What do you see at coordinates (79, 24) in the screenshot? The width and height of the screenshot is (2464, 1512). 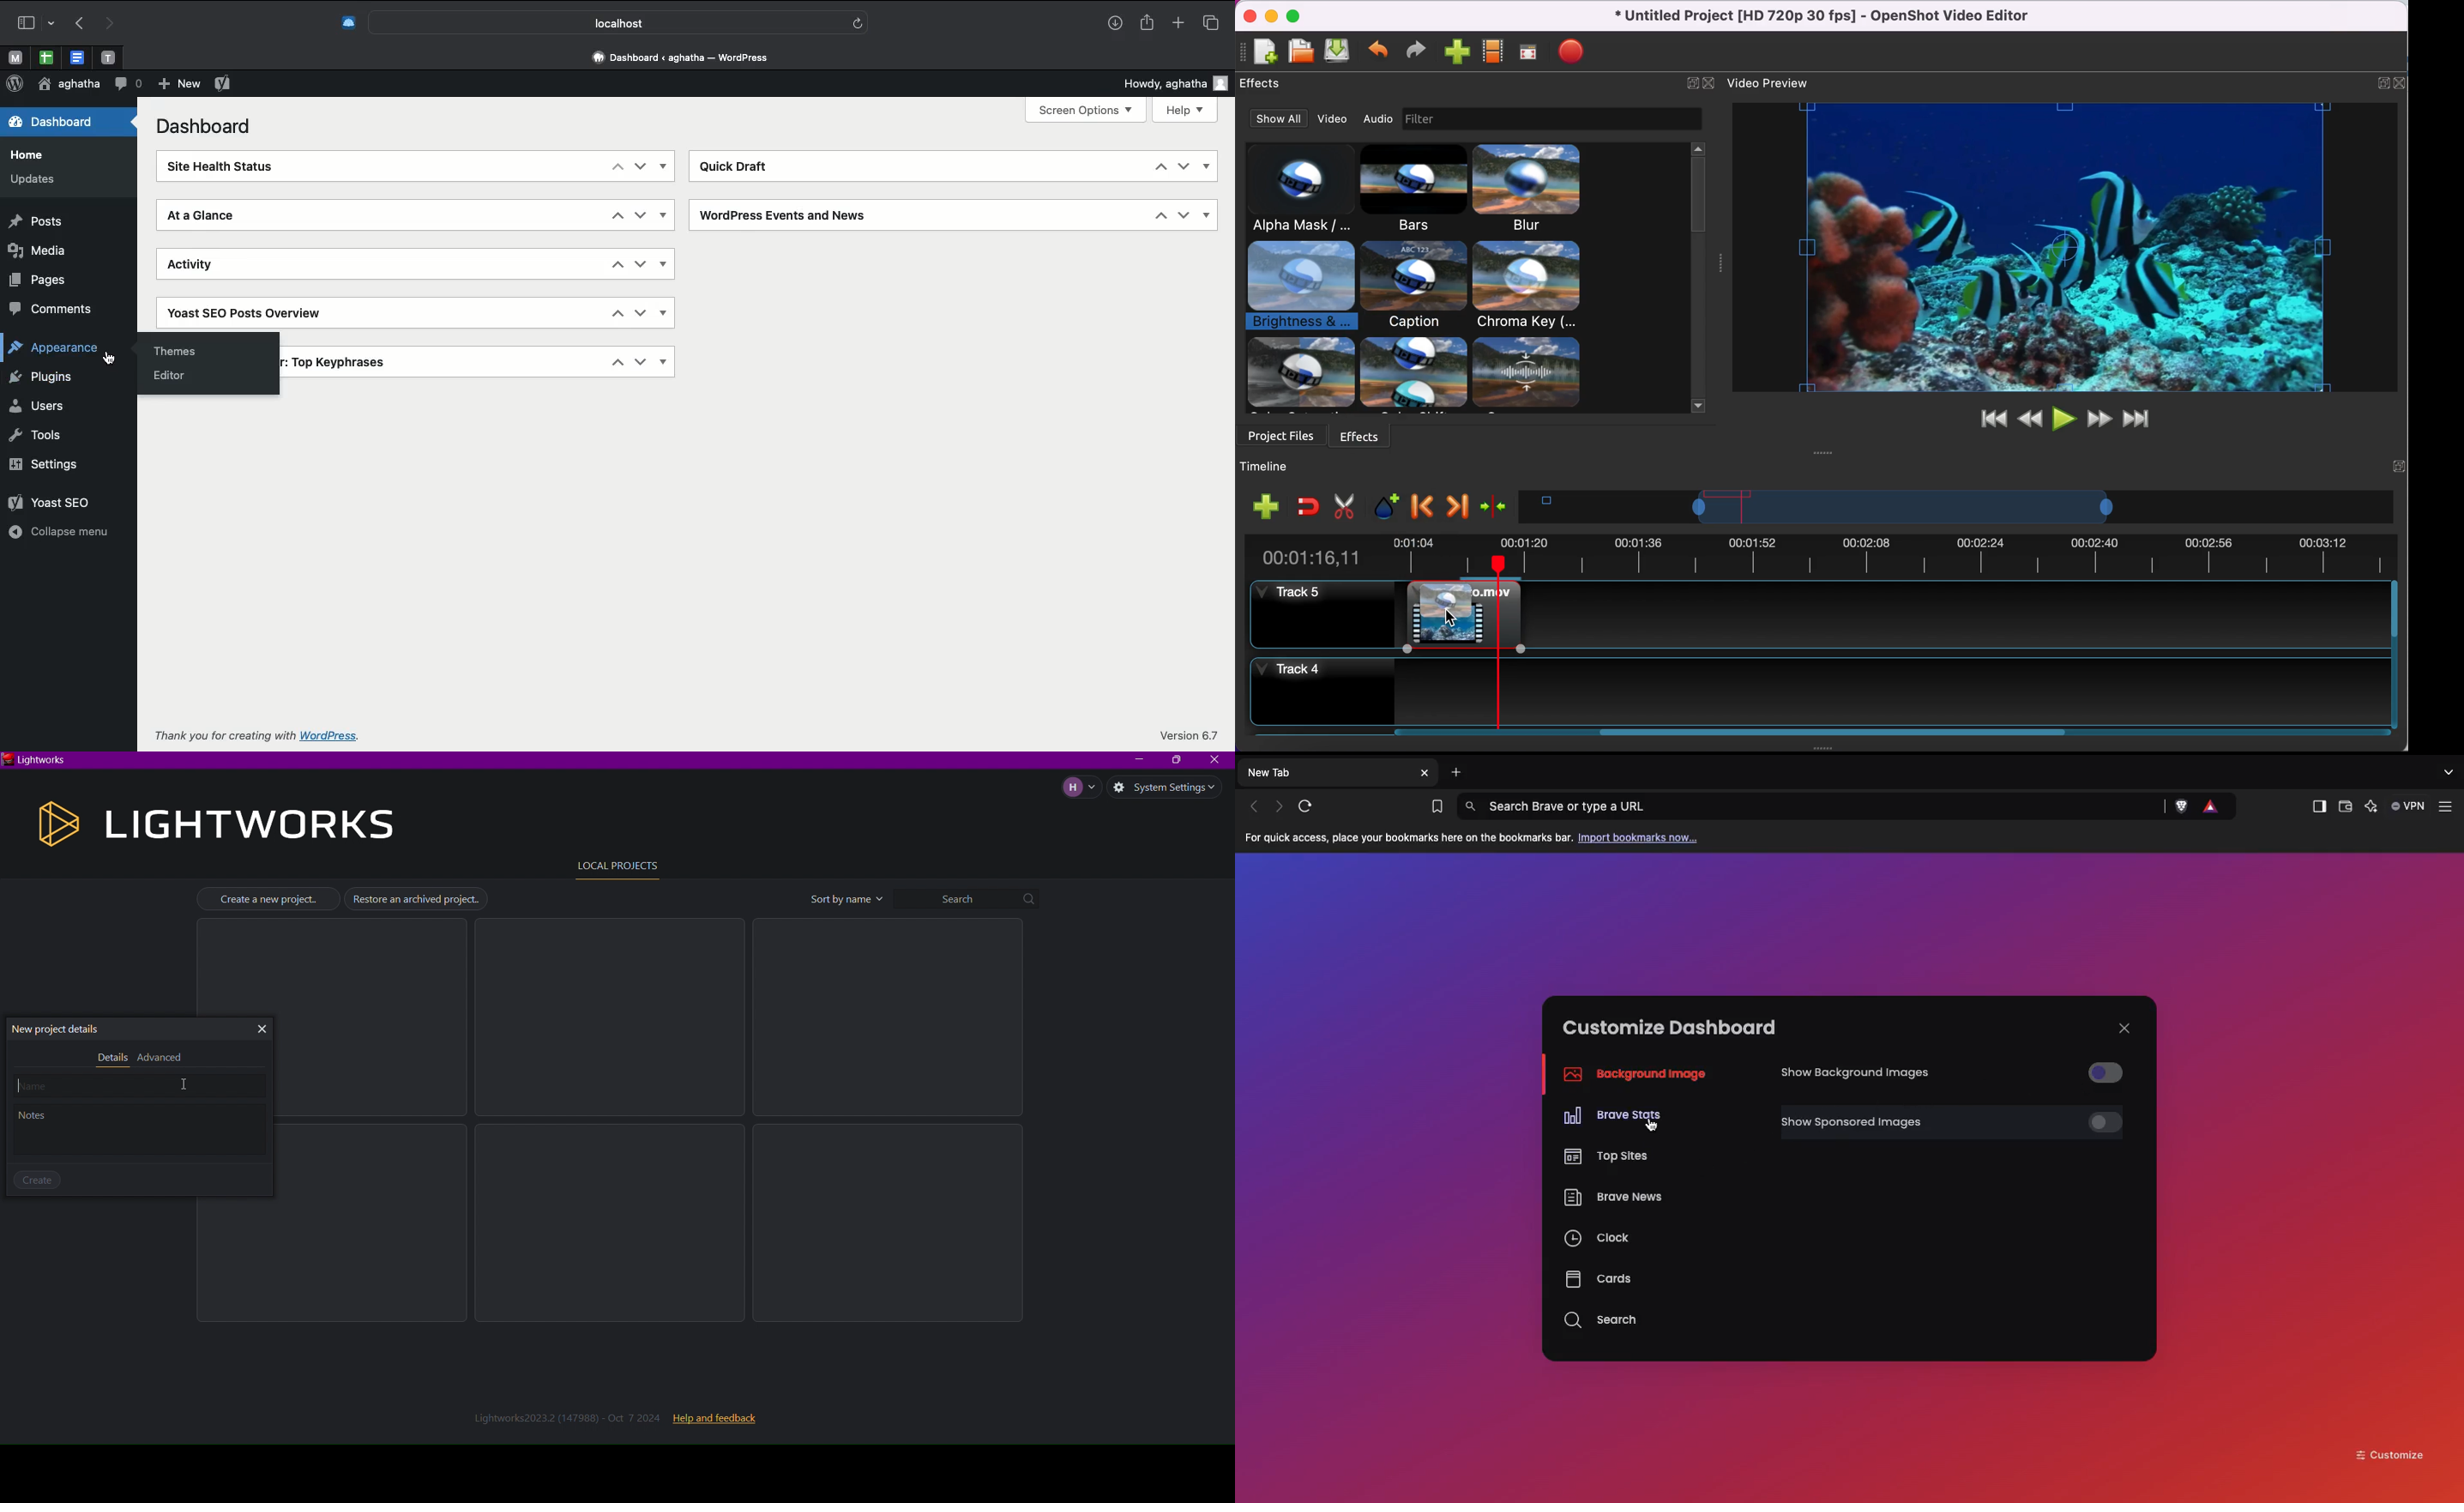 I see `Back` at bounding box center [79, 24].